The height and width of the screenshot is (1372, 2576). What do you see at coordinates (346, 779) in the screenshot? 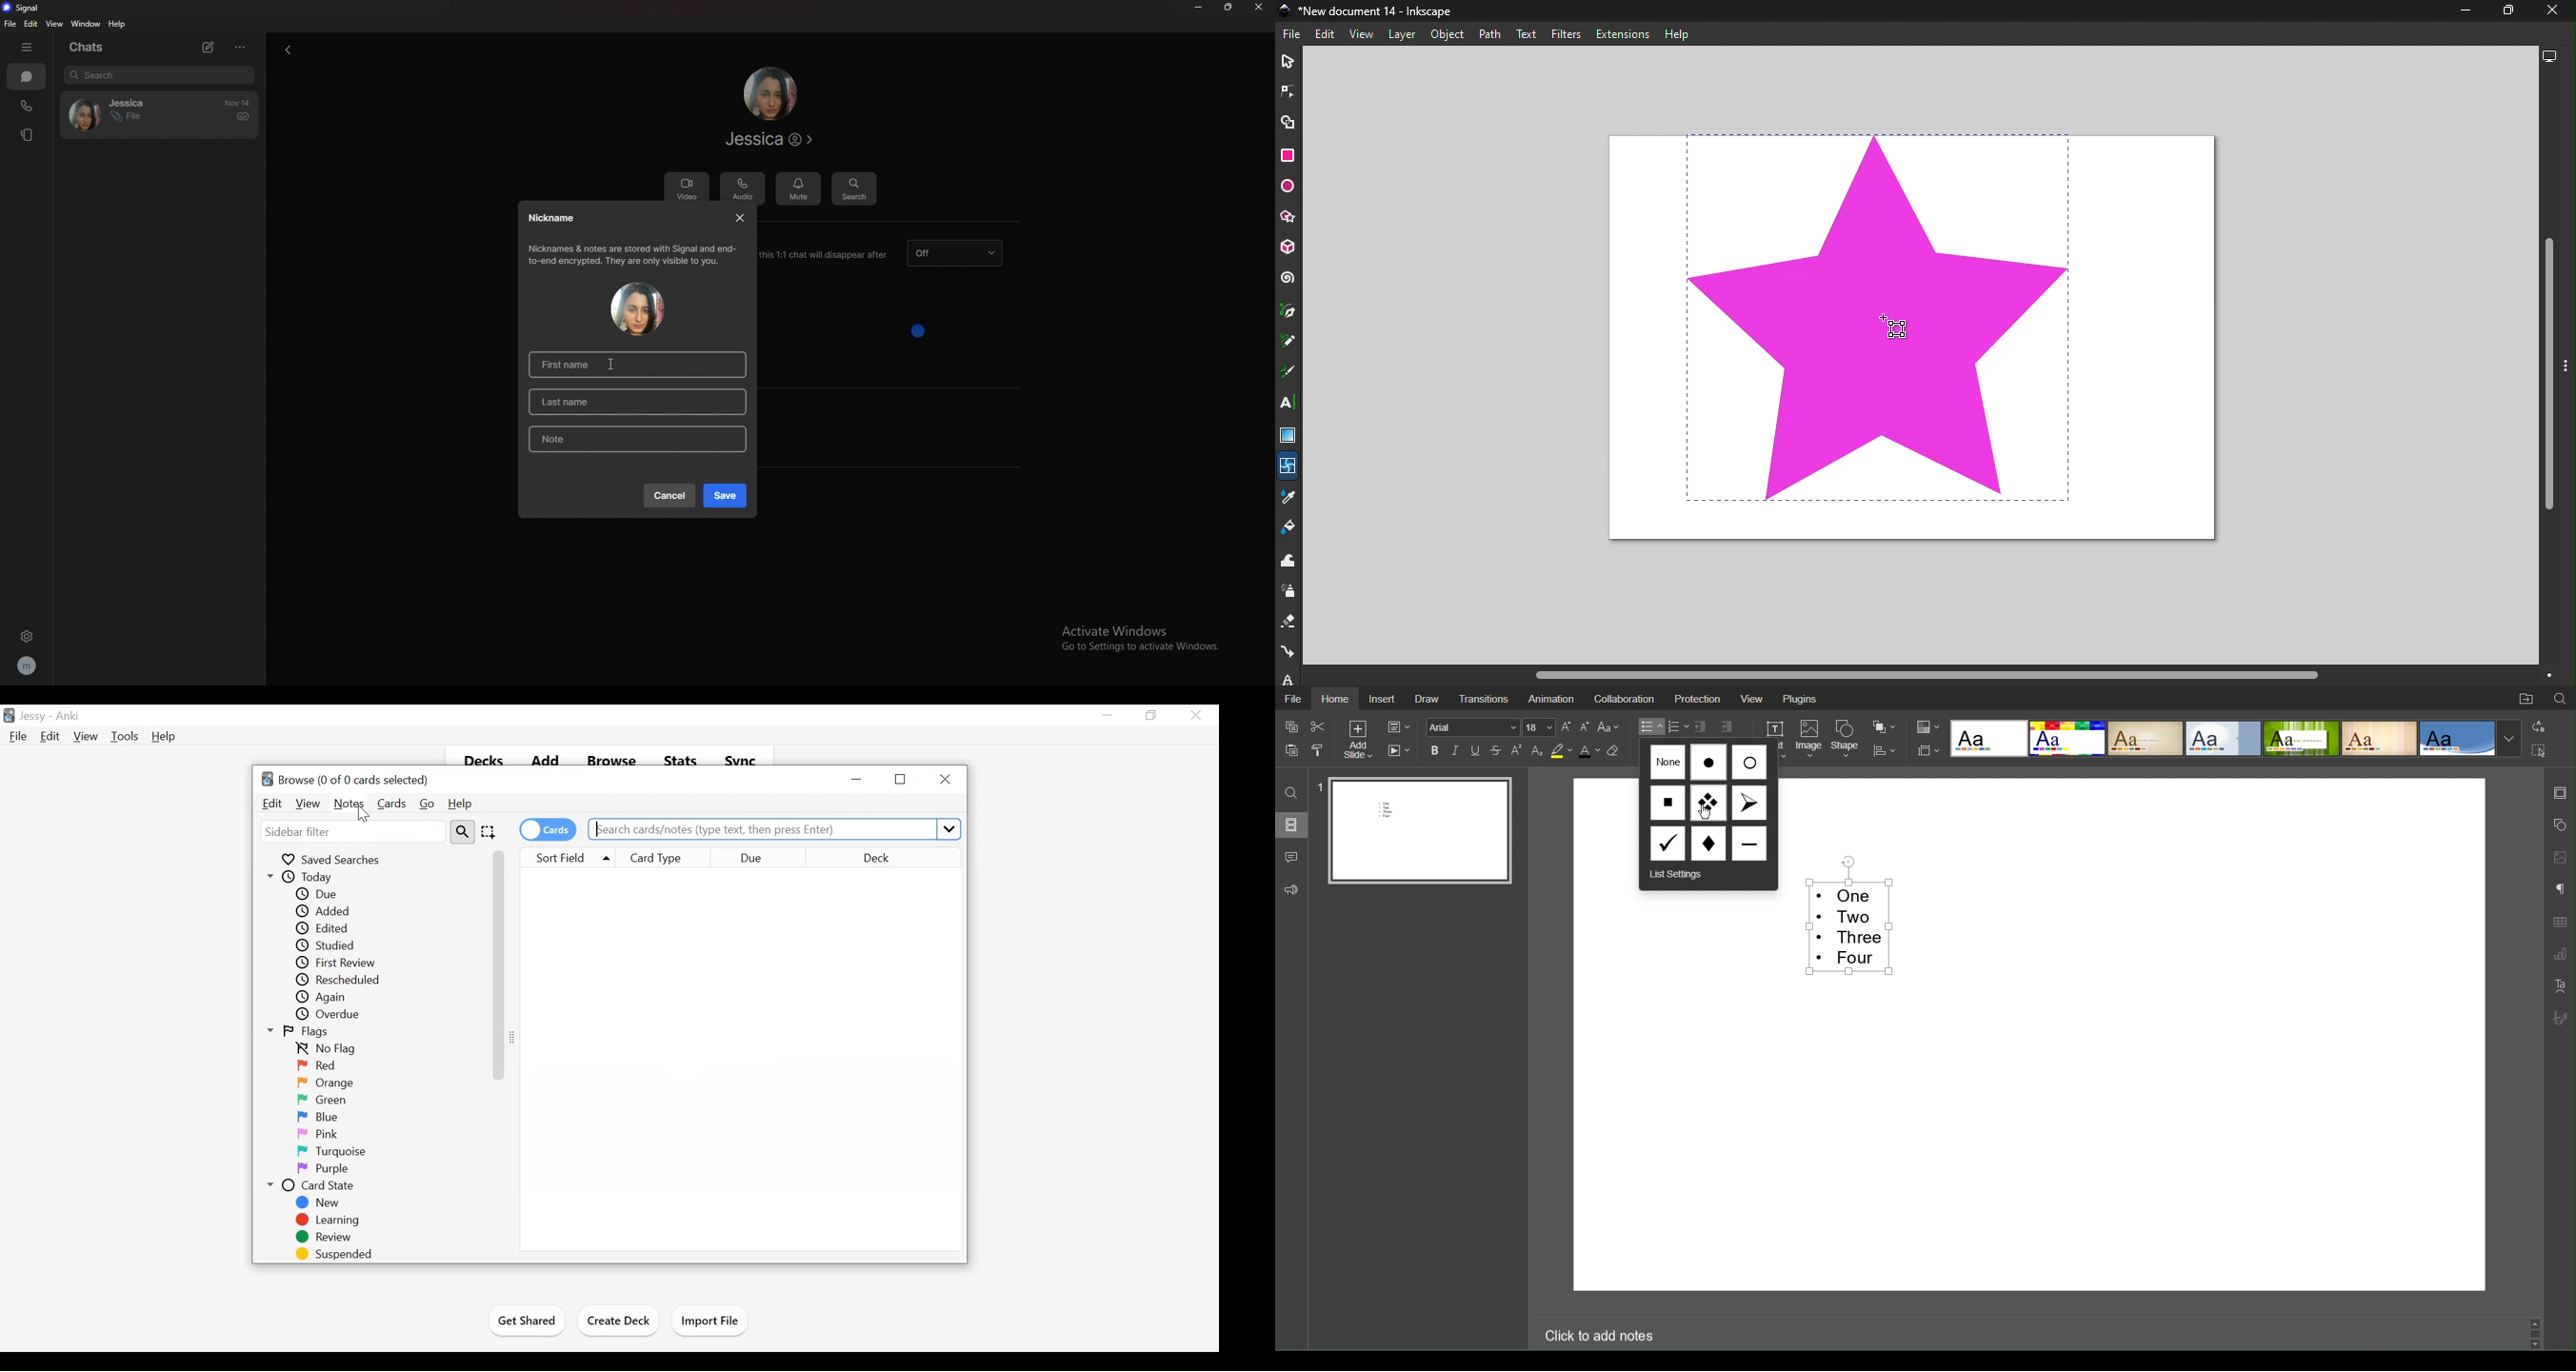
I see `Browse (number of selected cards)` at bounding box center [346, 779].